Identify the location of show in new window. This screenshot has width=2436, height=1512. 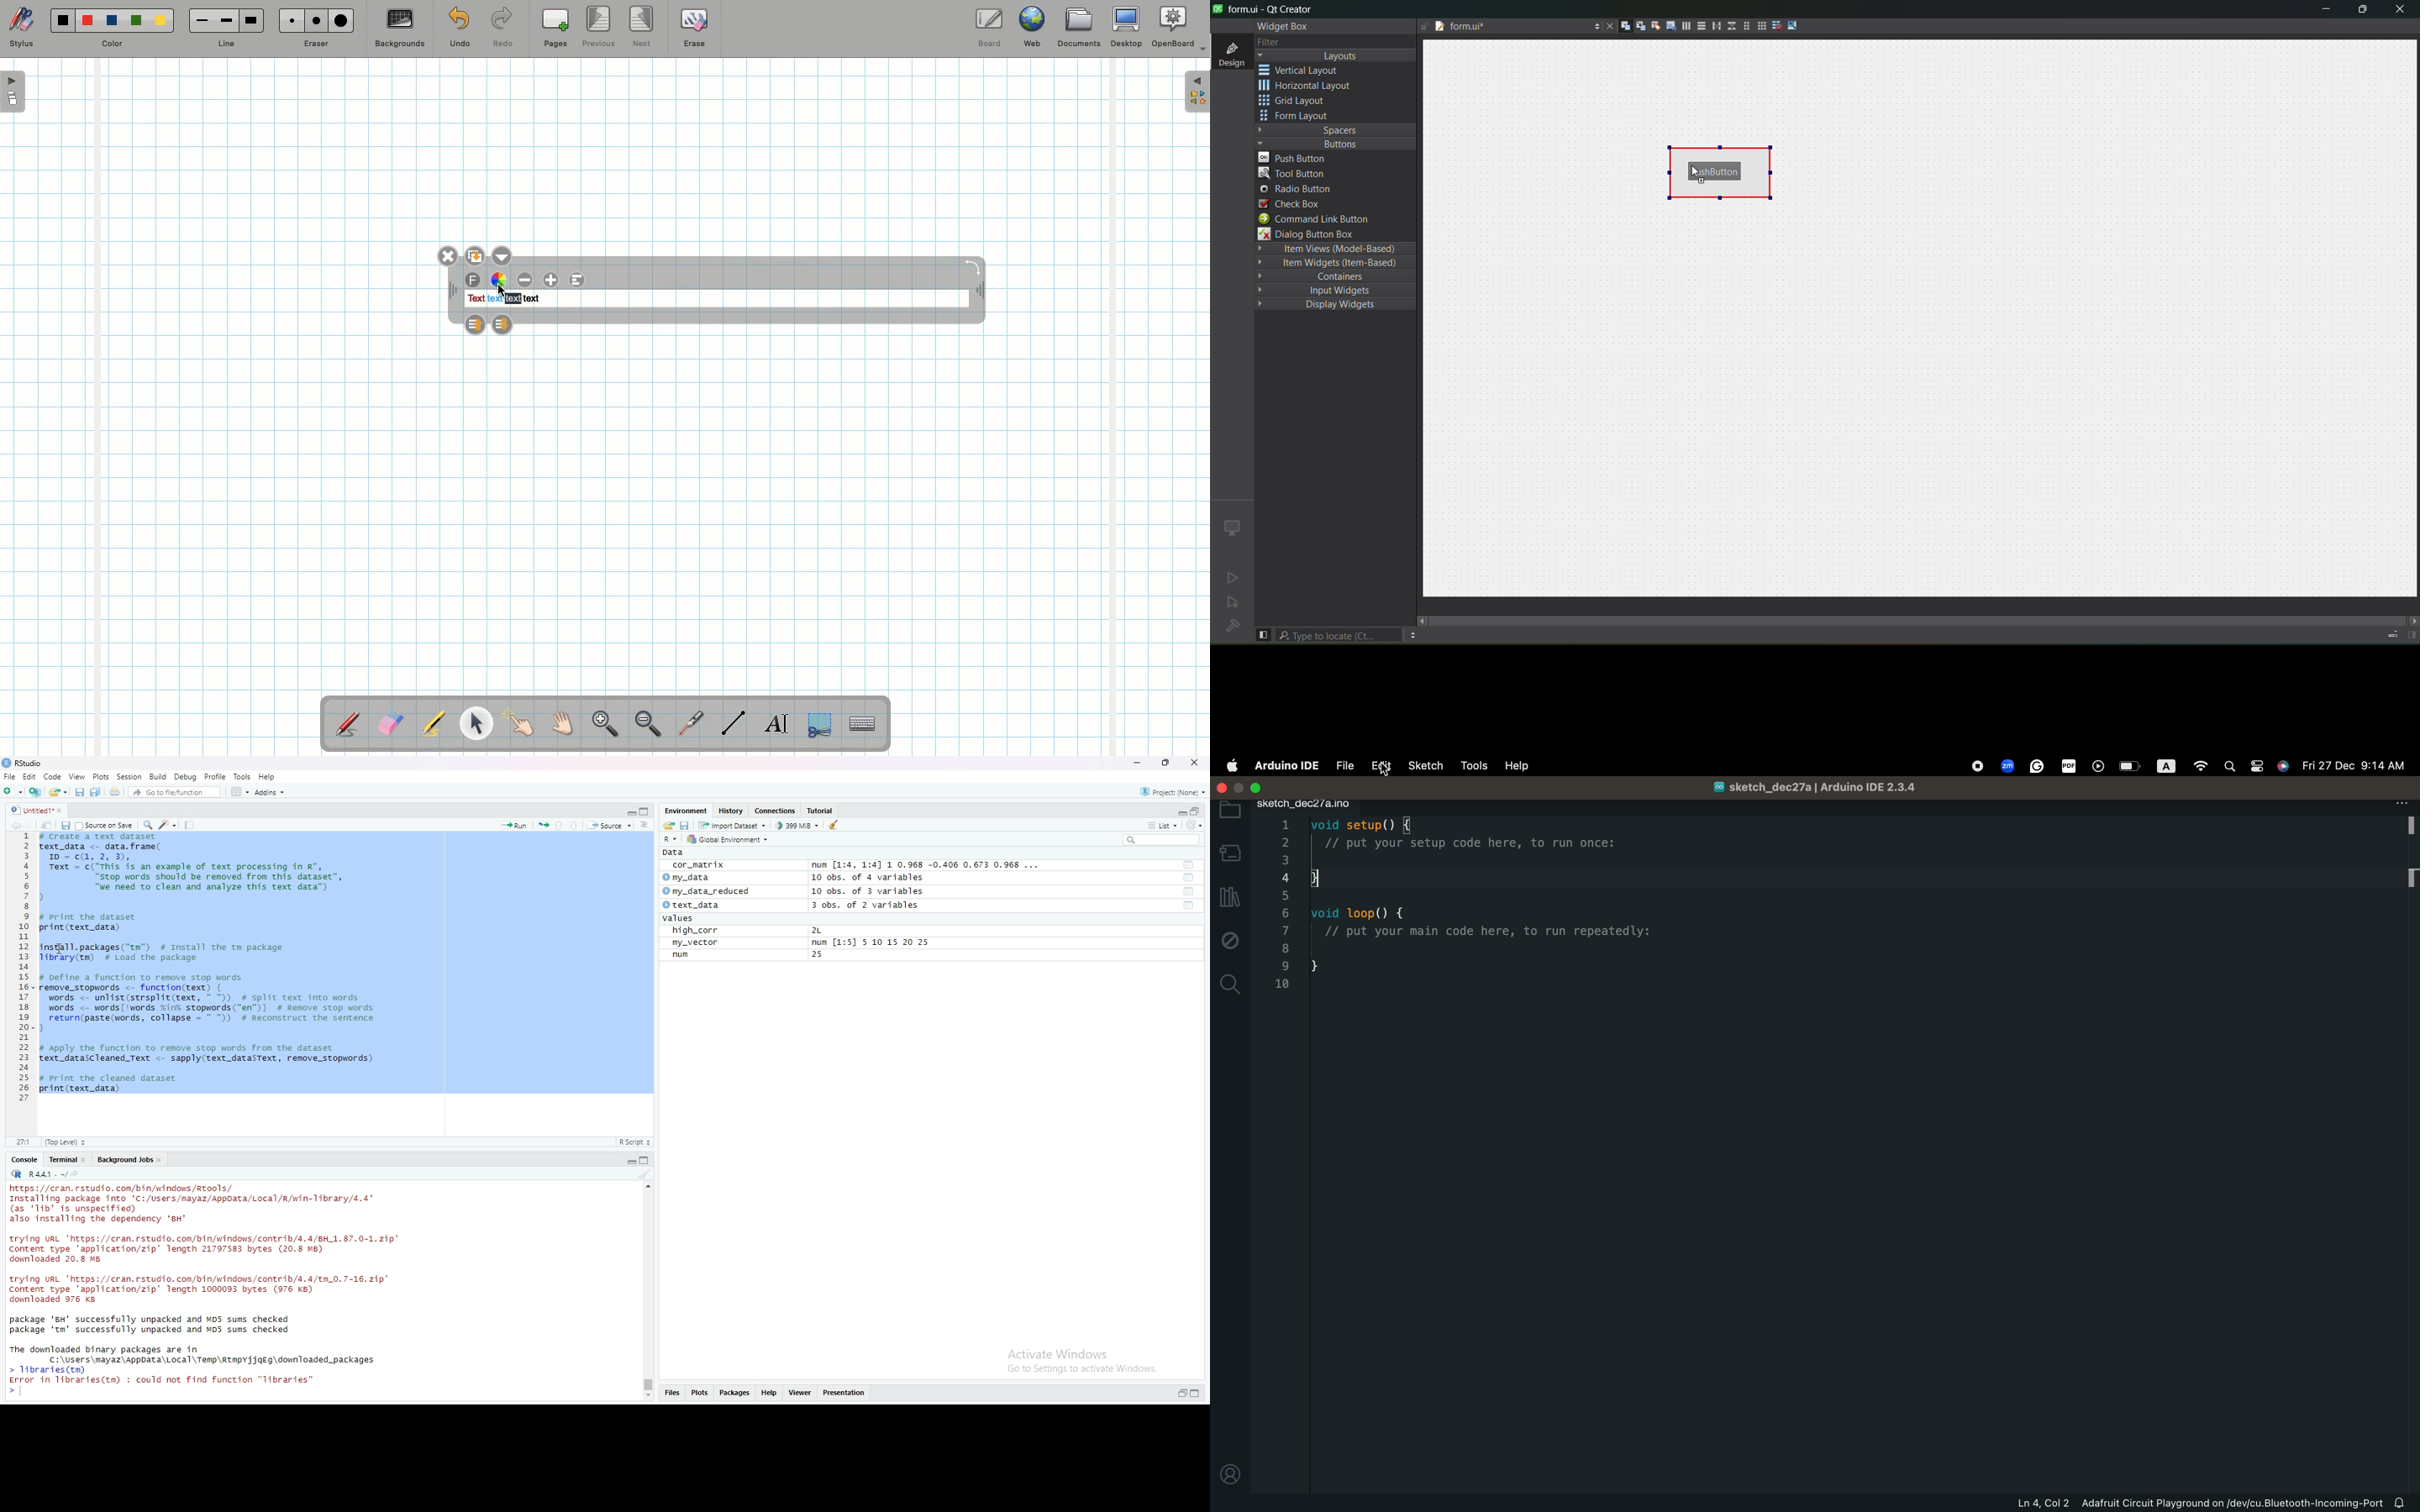
(47, 825).